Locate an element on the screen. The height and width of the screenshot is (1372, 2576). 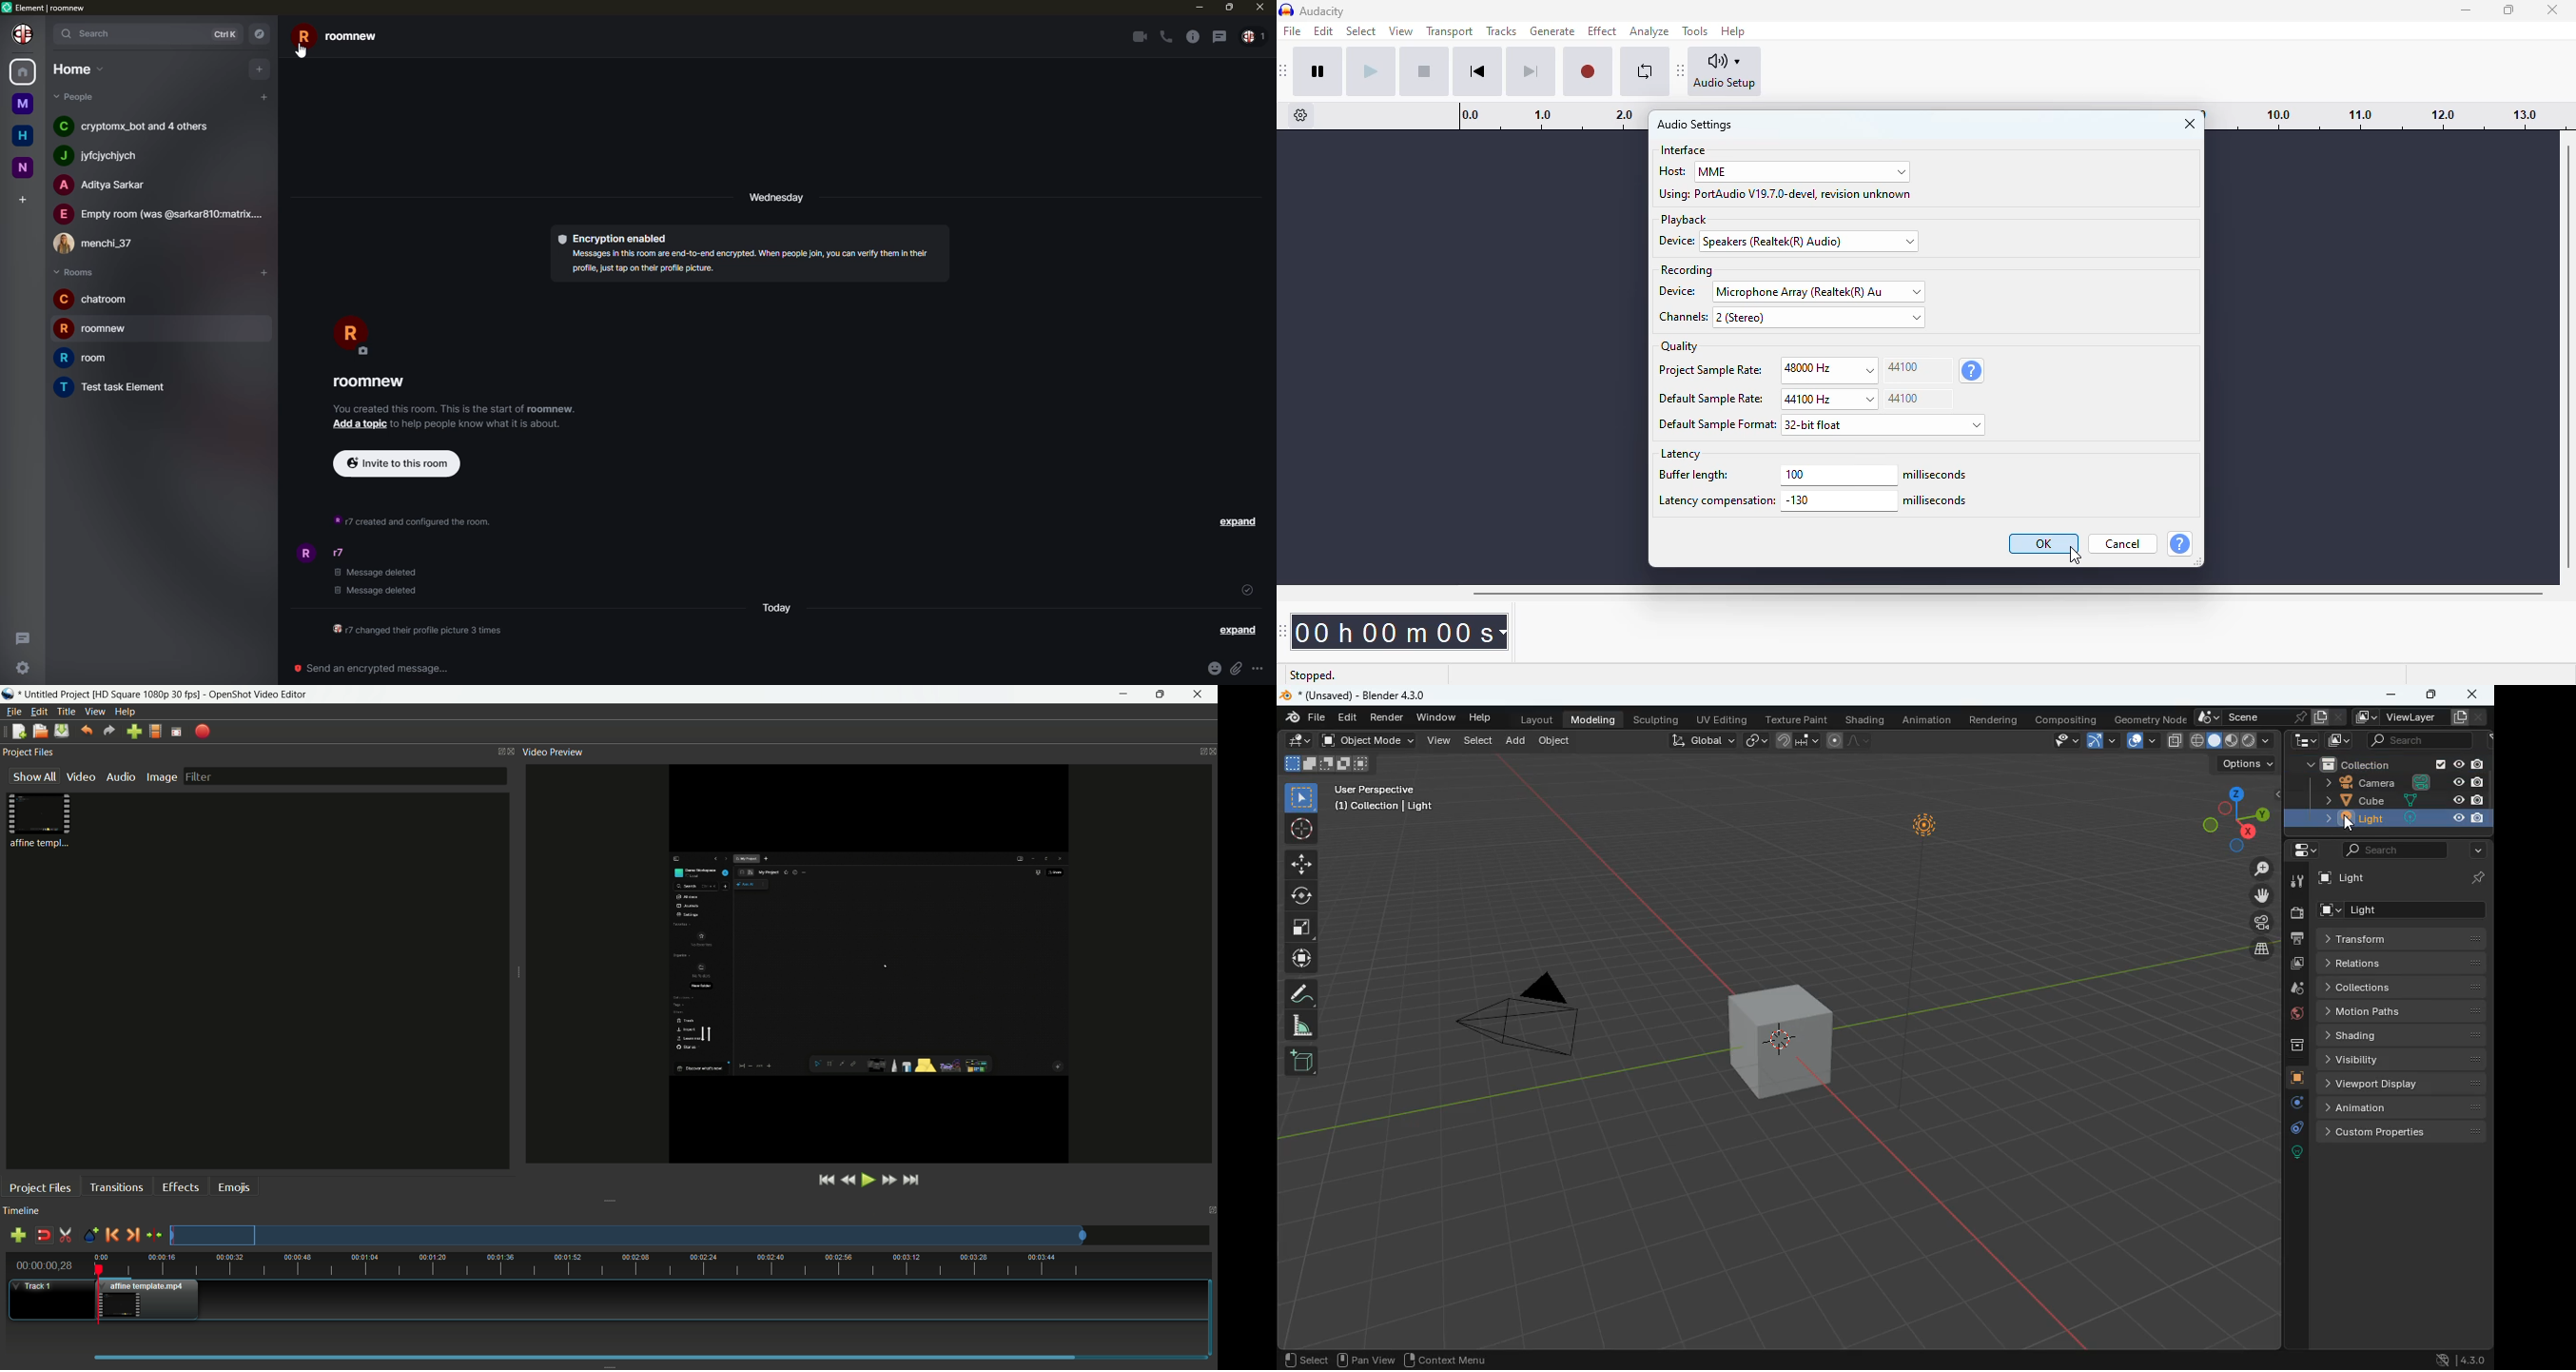
file is located at coordinates (1303, 719).